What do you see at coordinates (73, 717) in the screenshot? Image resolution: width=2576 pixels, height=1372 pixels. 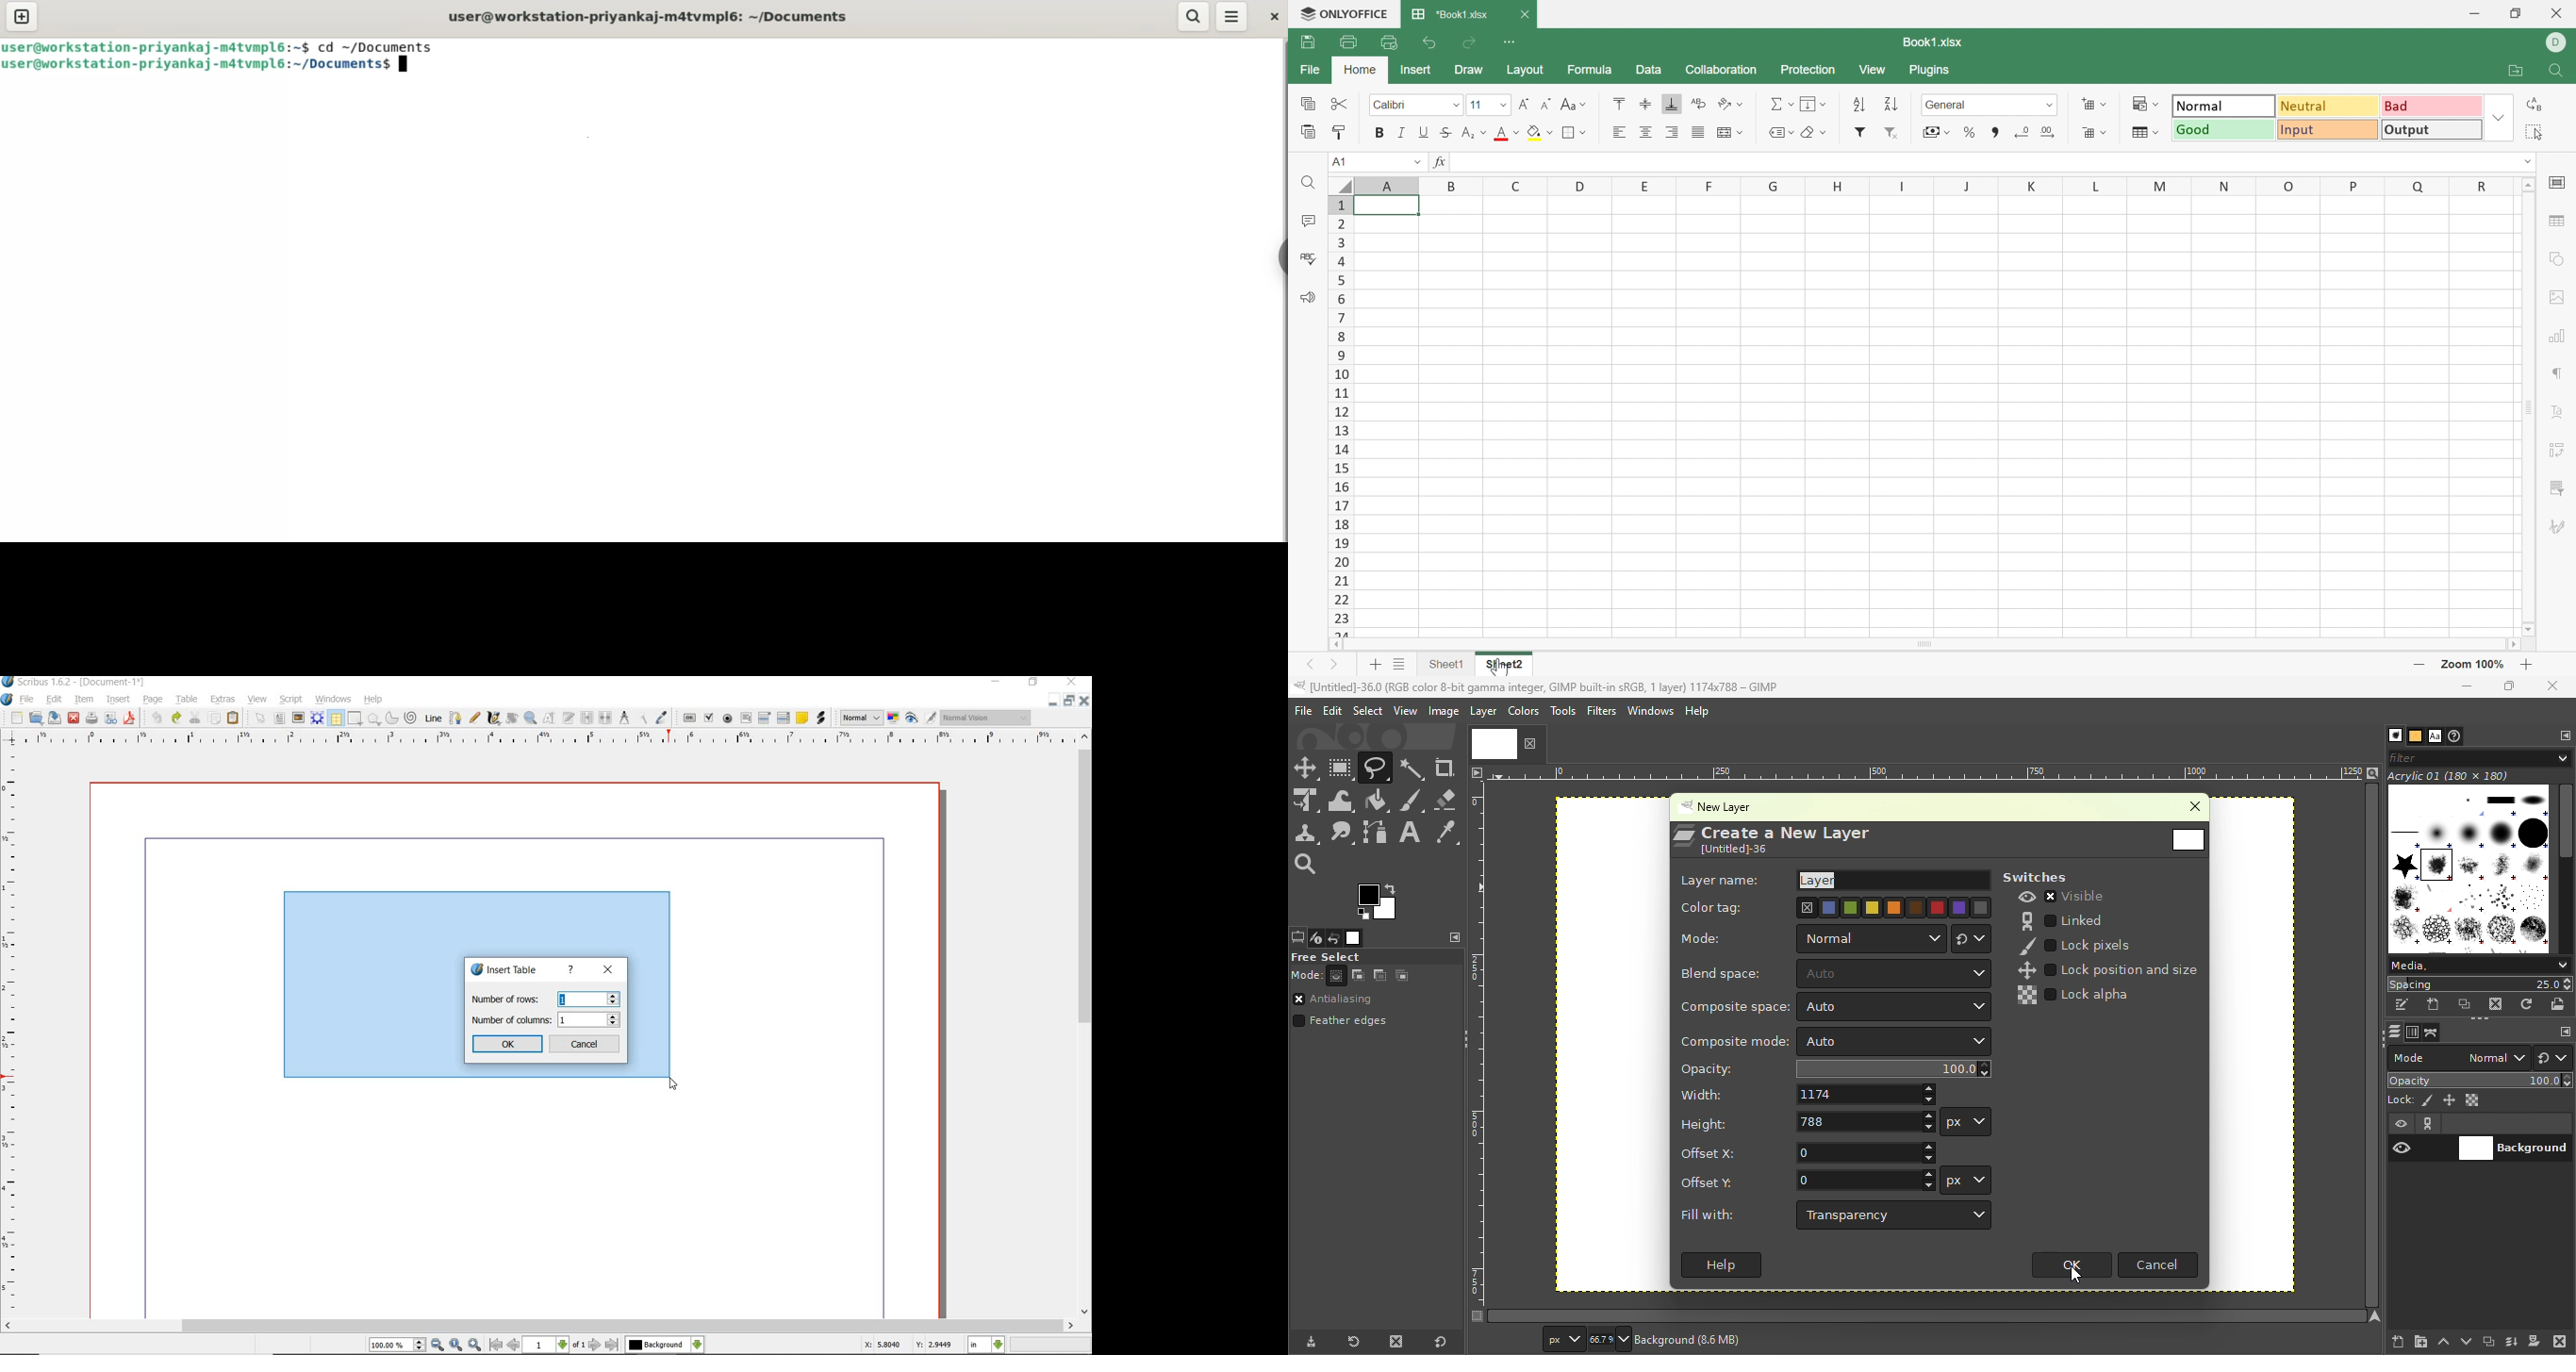 I see `close` at bounding box center [73, 717].